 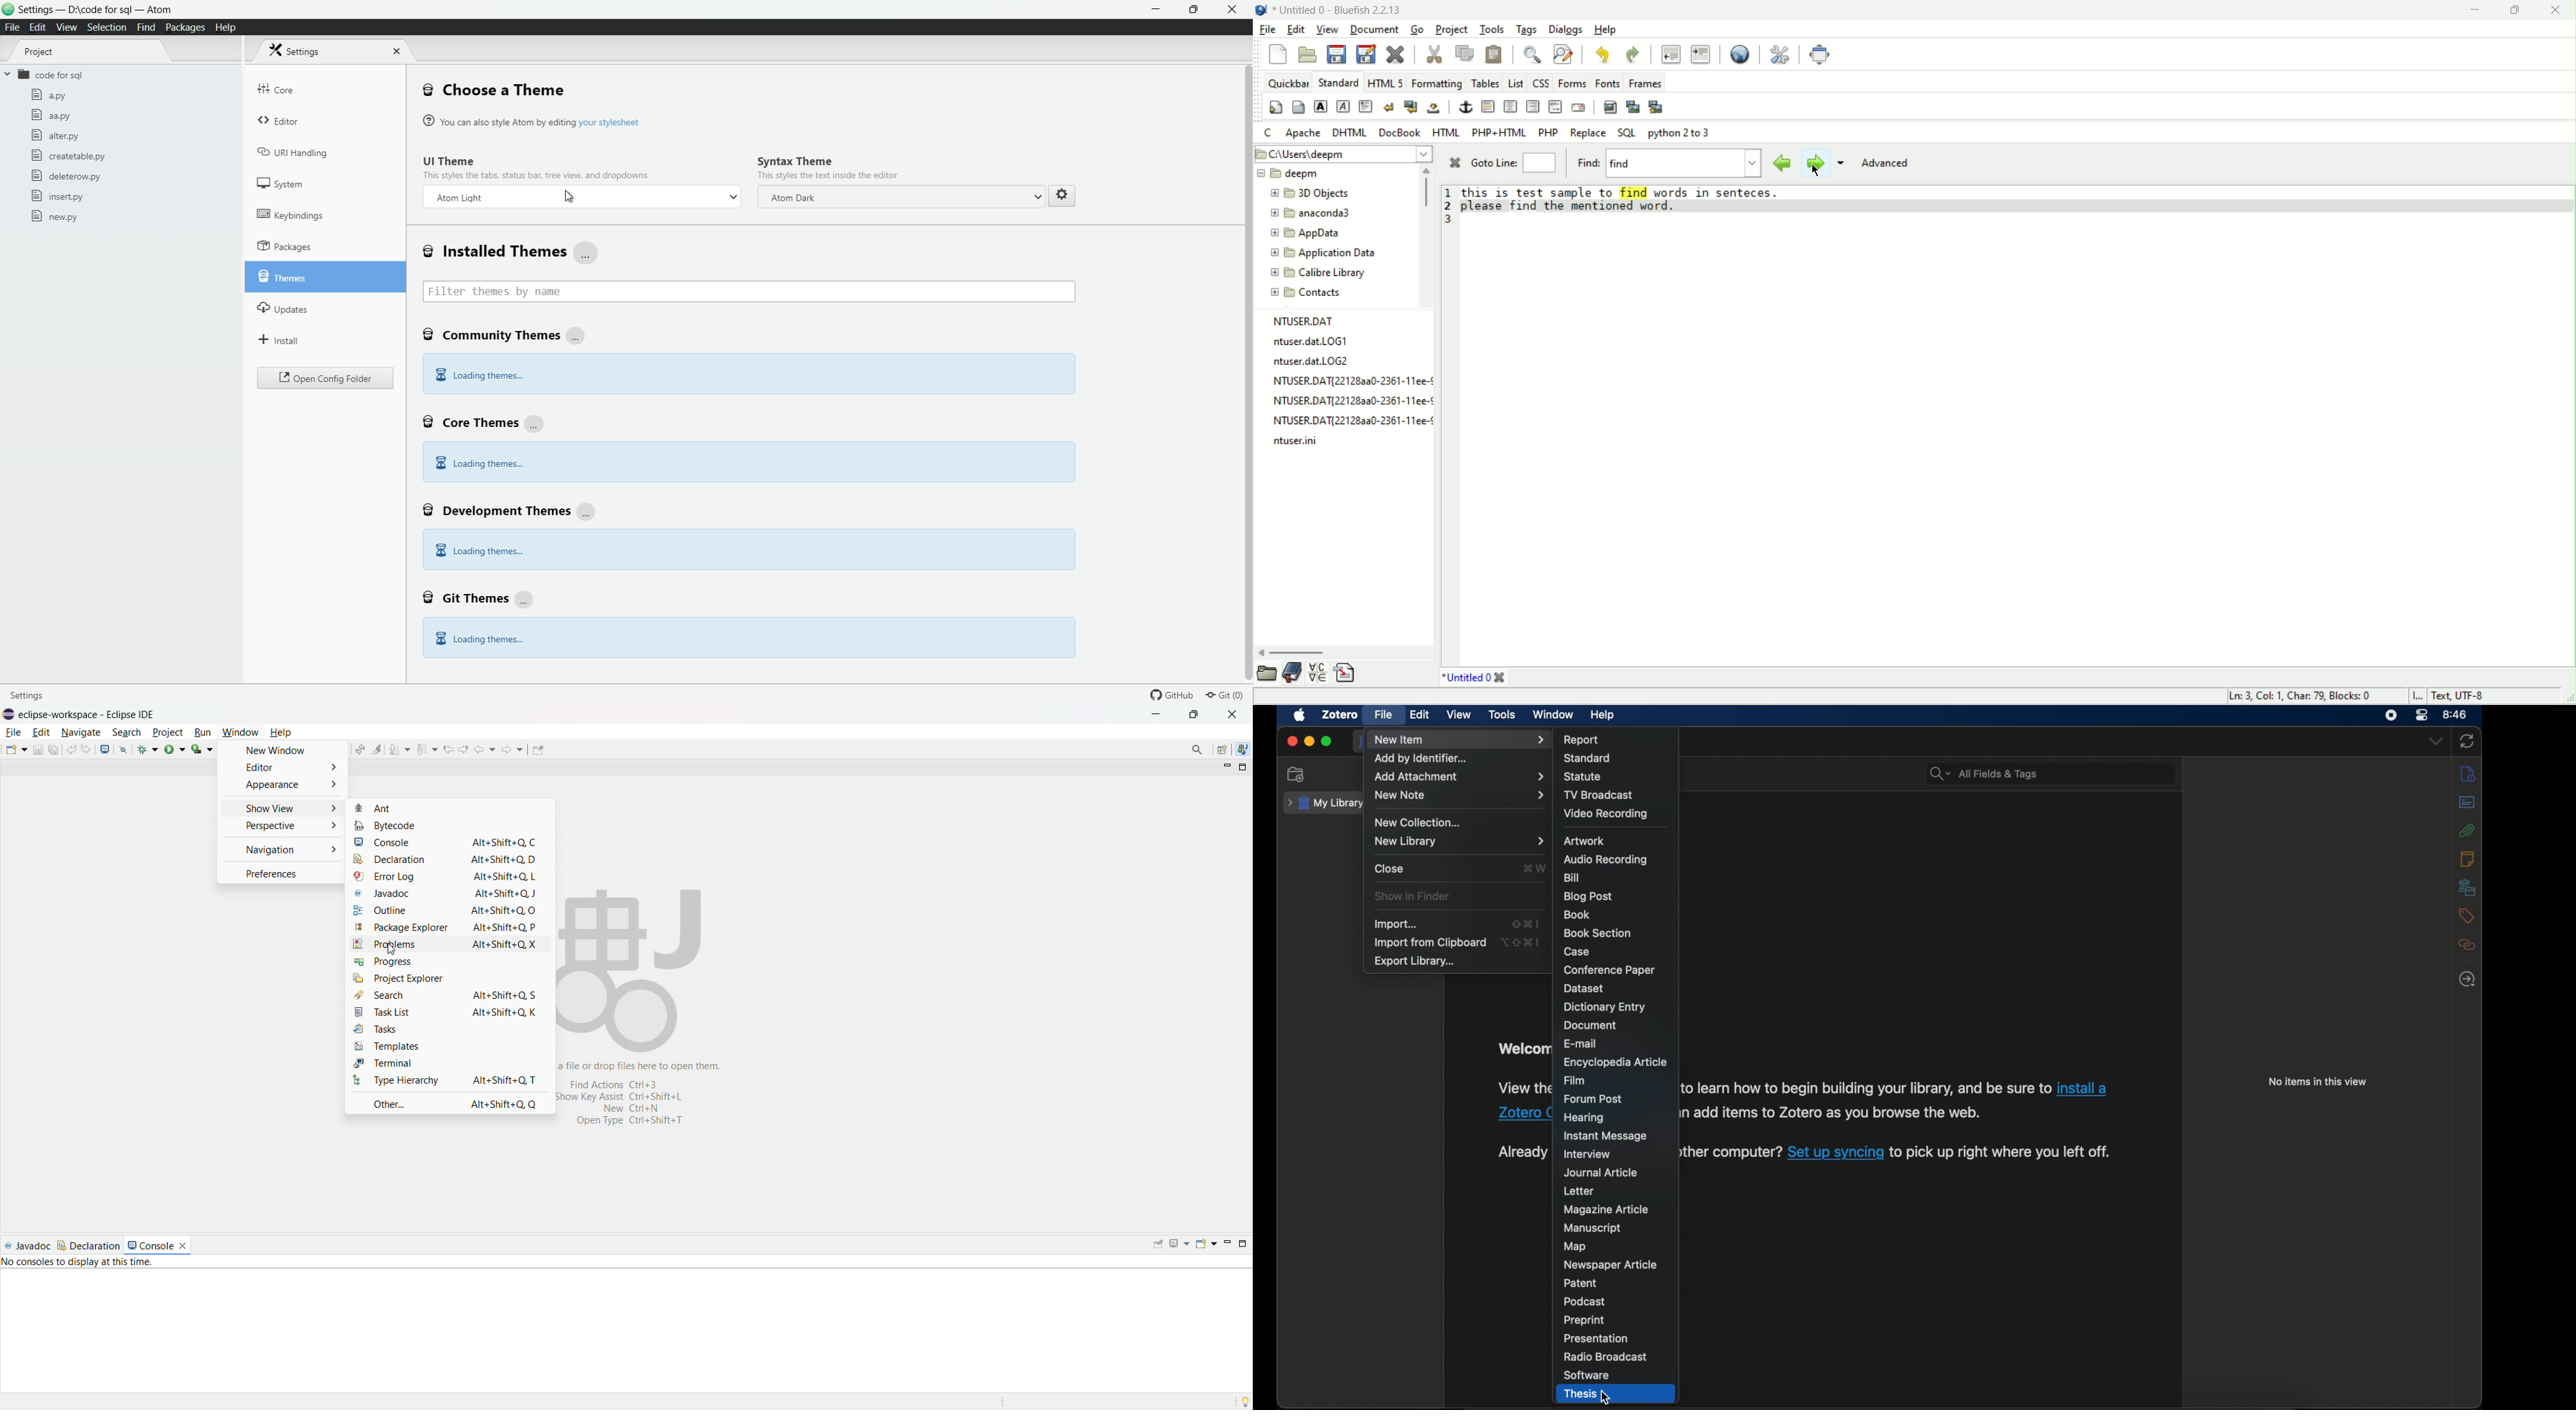 What do you see at coordinates (2468, 979) in the screenshot?
I see `locate` at bounding box center [2468, 979].